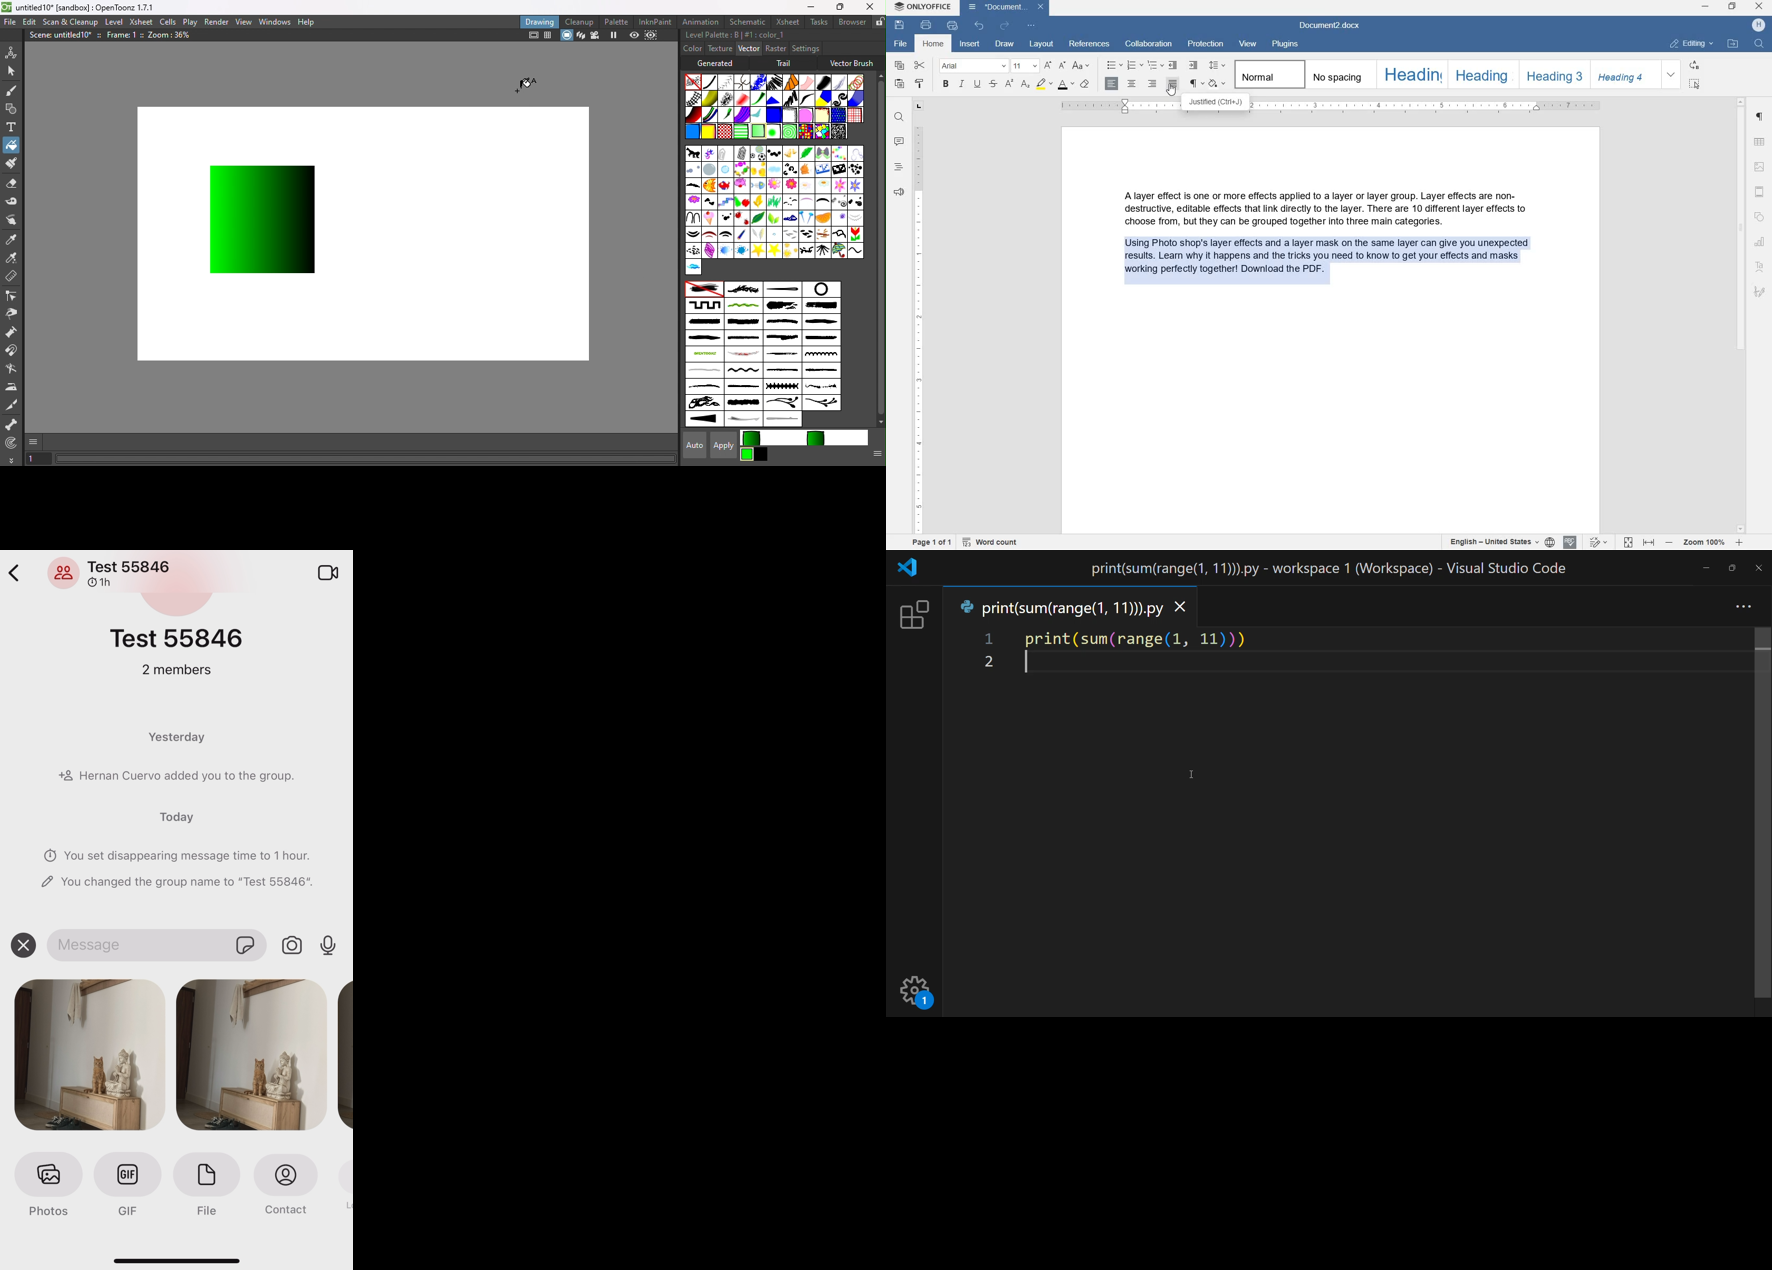 The width and height of the screenshot is (1792, 1288). What do you see at coordinates (1733, 45) in the screenshot?
I see `OPEN FILE LOCATION` at bounding box center [1733, 45].